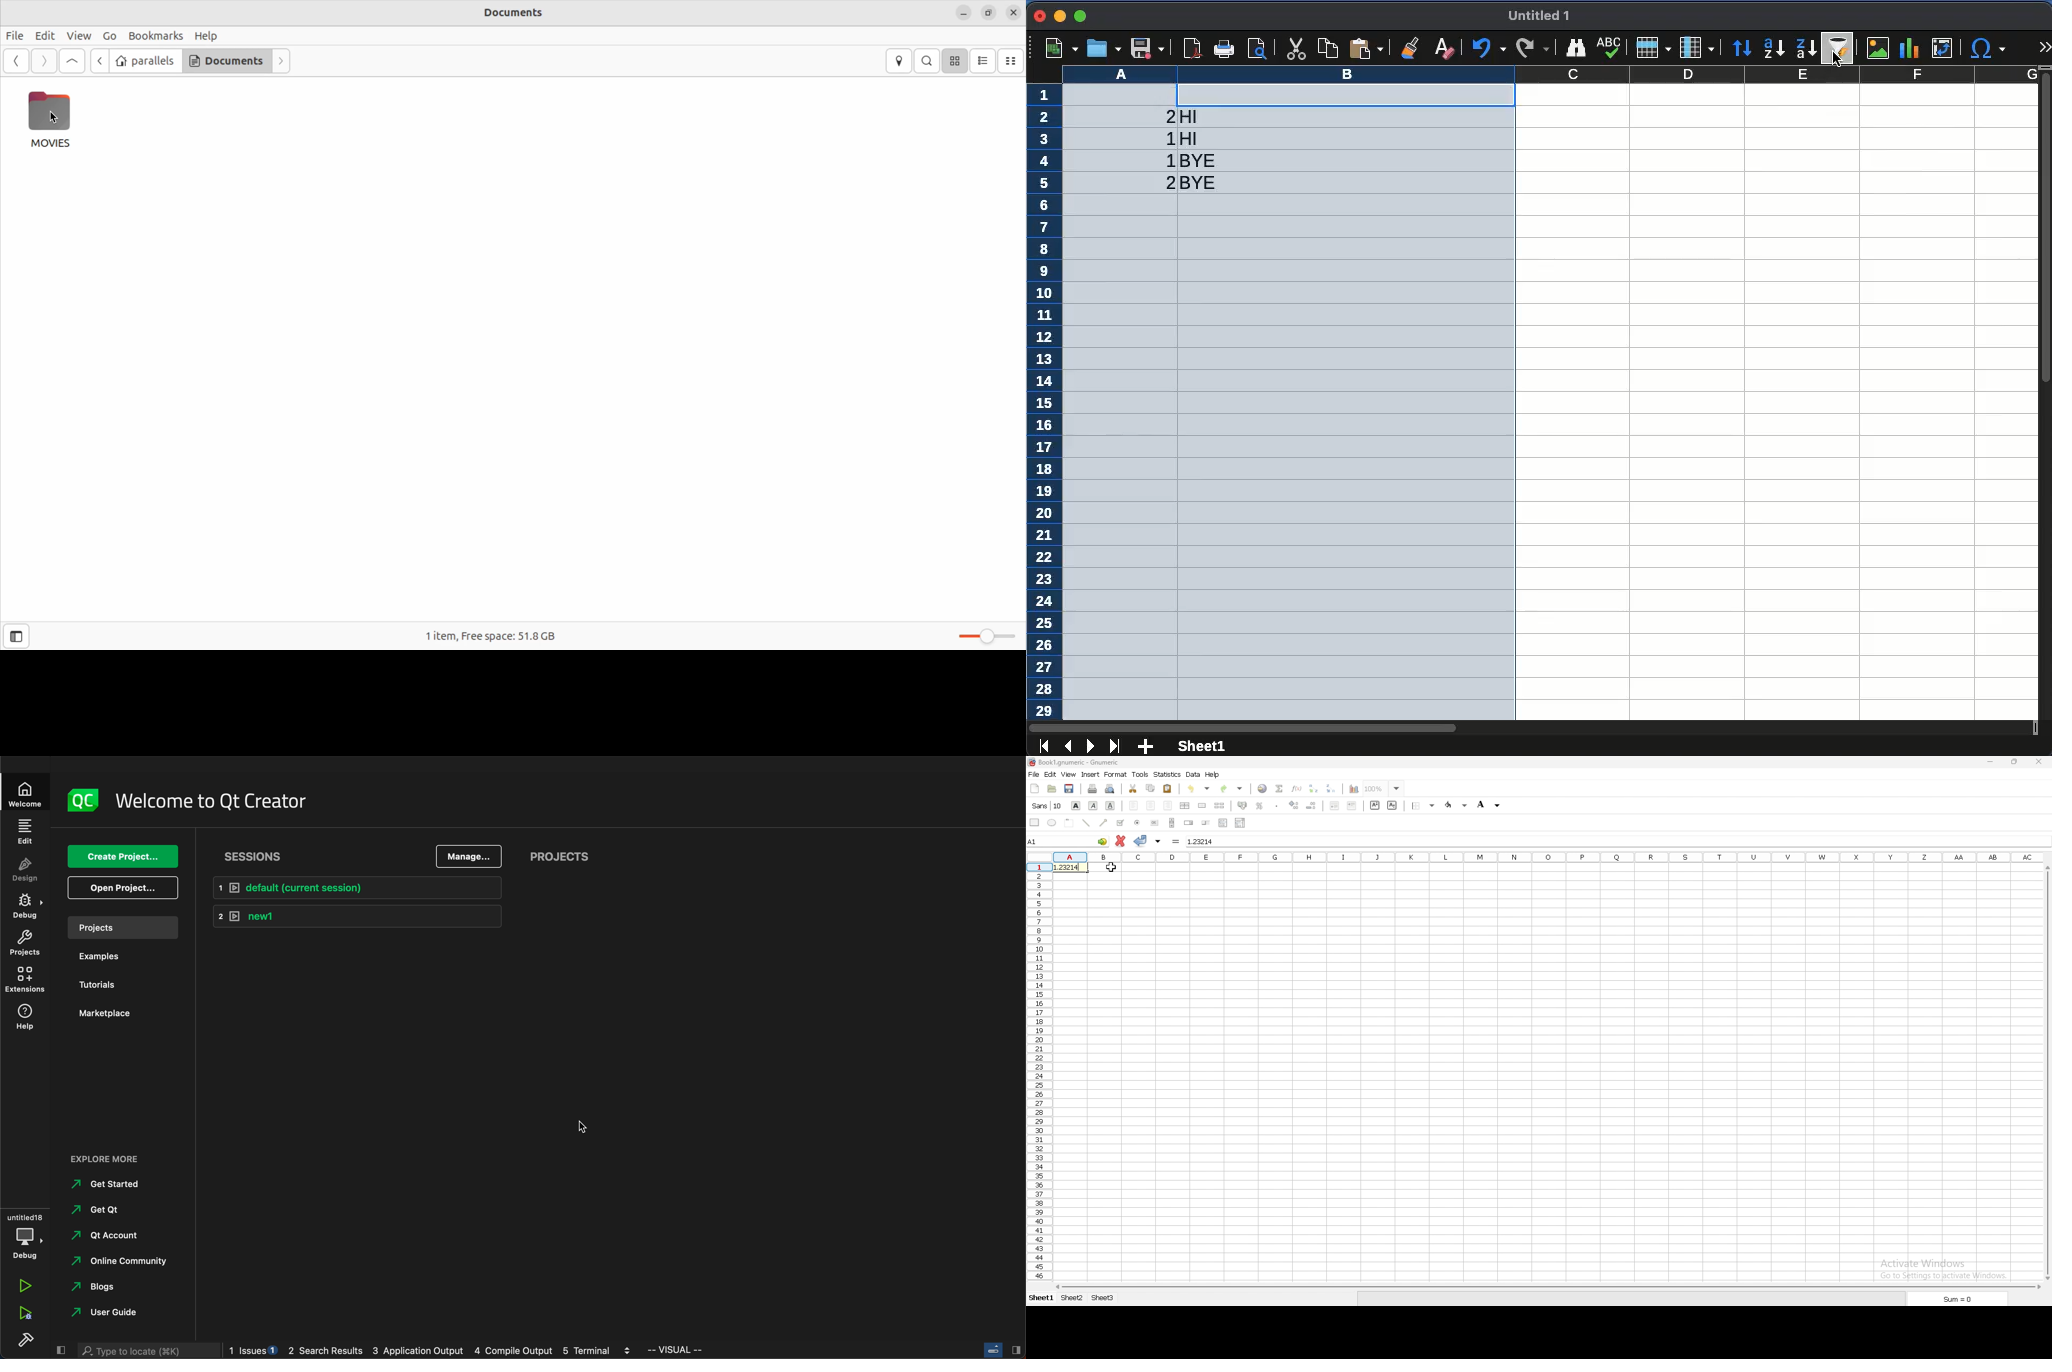 The image size is (2072, 1372). What do you see at coordinates (1168, 789) in the screenshot?
I see `paste` at bounding box center [1168, 789].